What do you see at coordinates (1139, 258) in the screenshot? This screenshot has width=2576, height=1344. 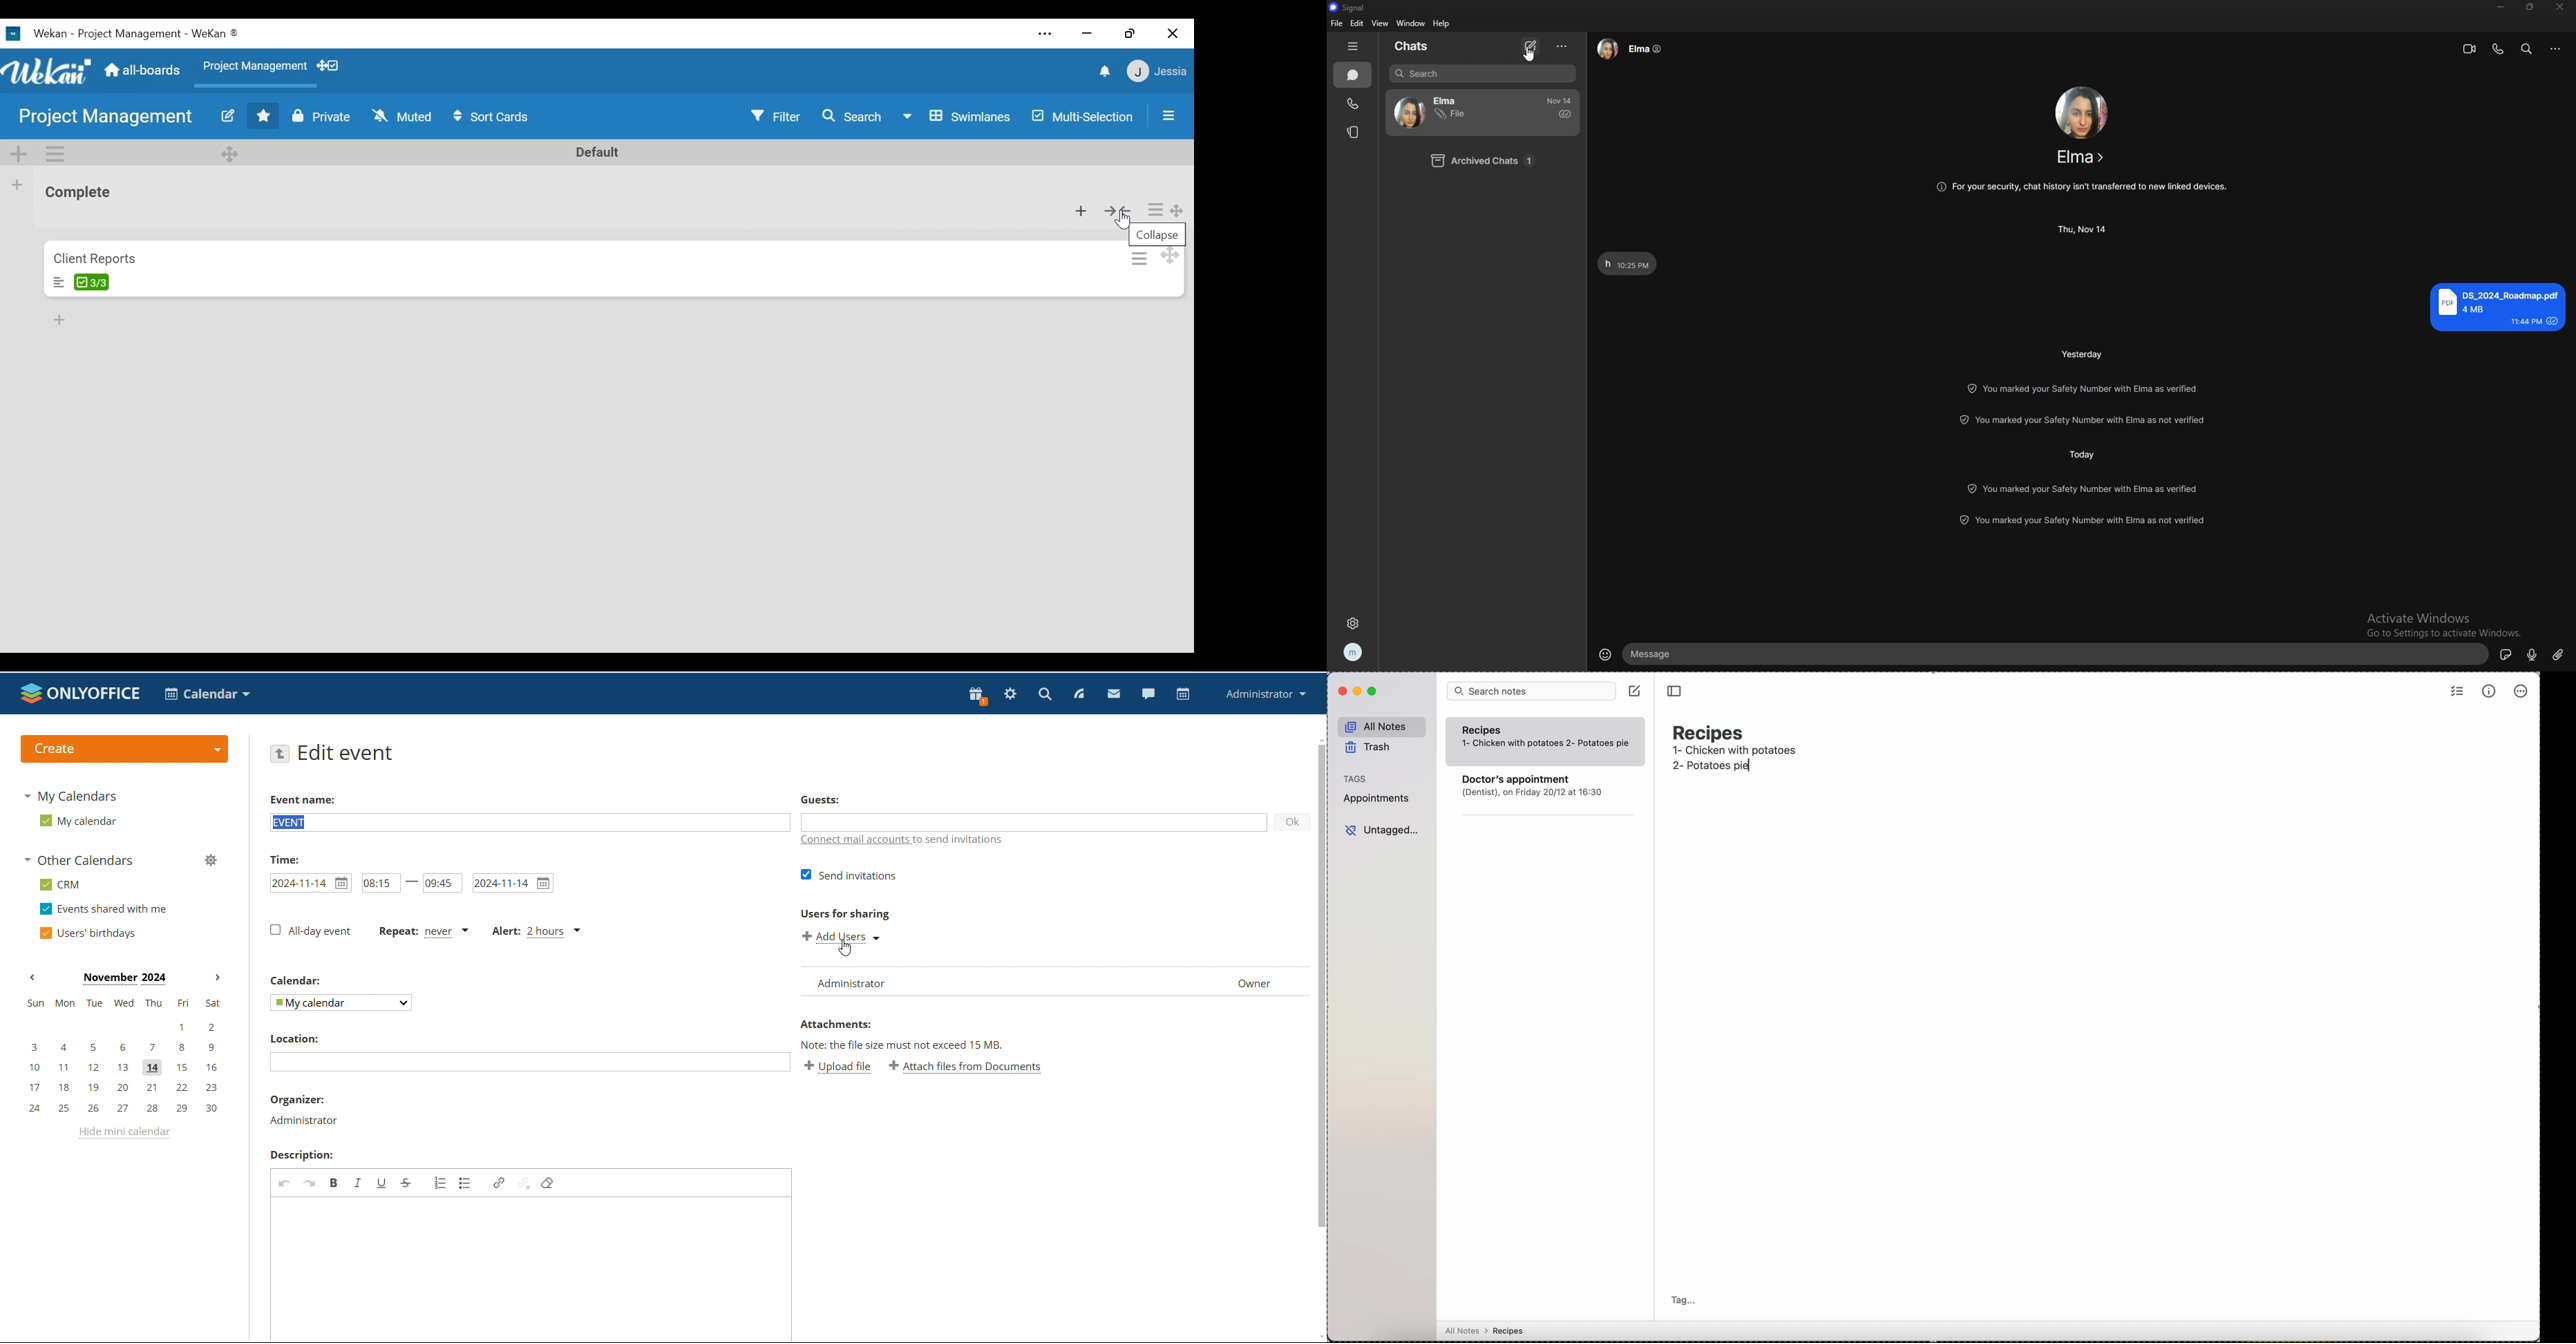 I see `Card actions` at bounding box center [1139, 258].